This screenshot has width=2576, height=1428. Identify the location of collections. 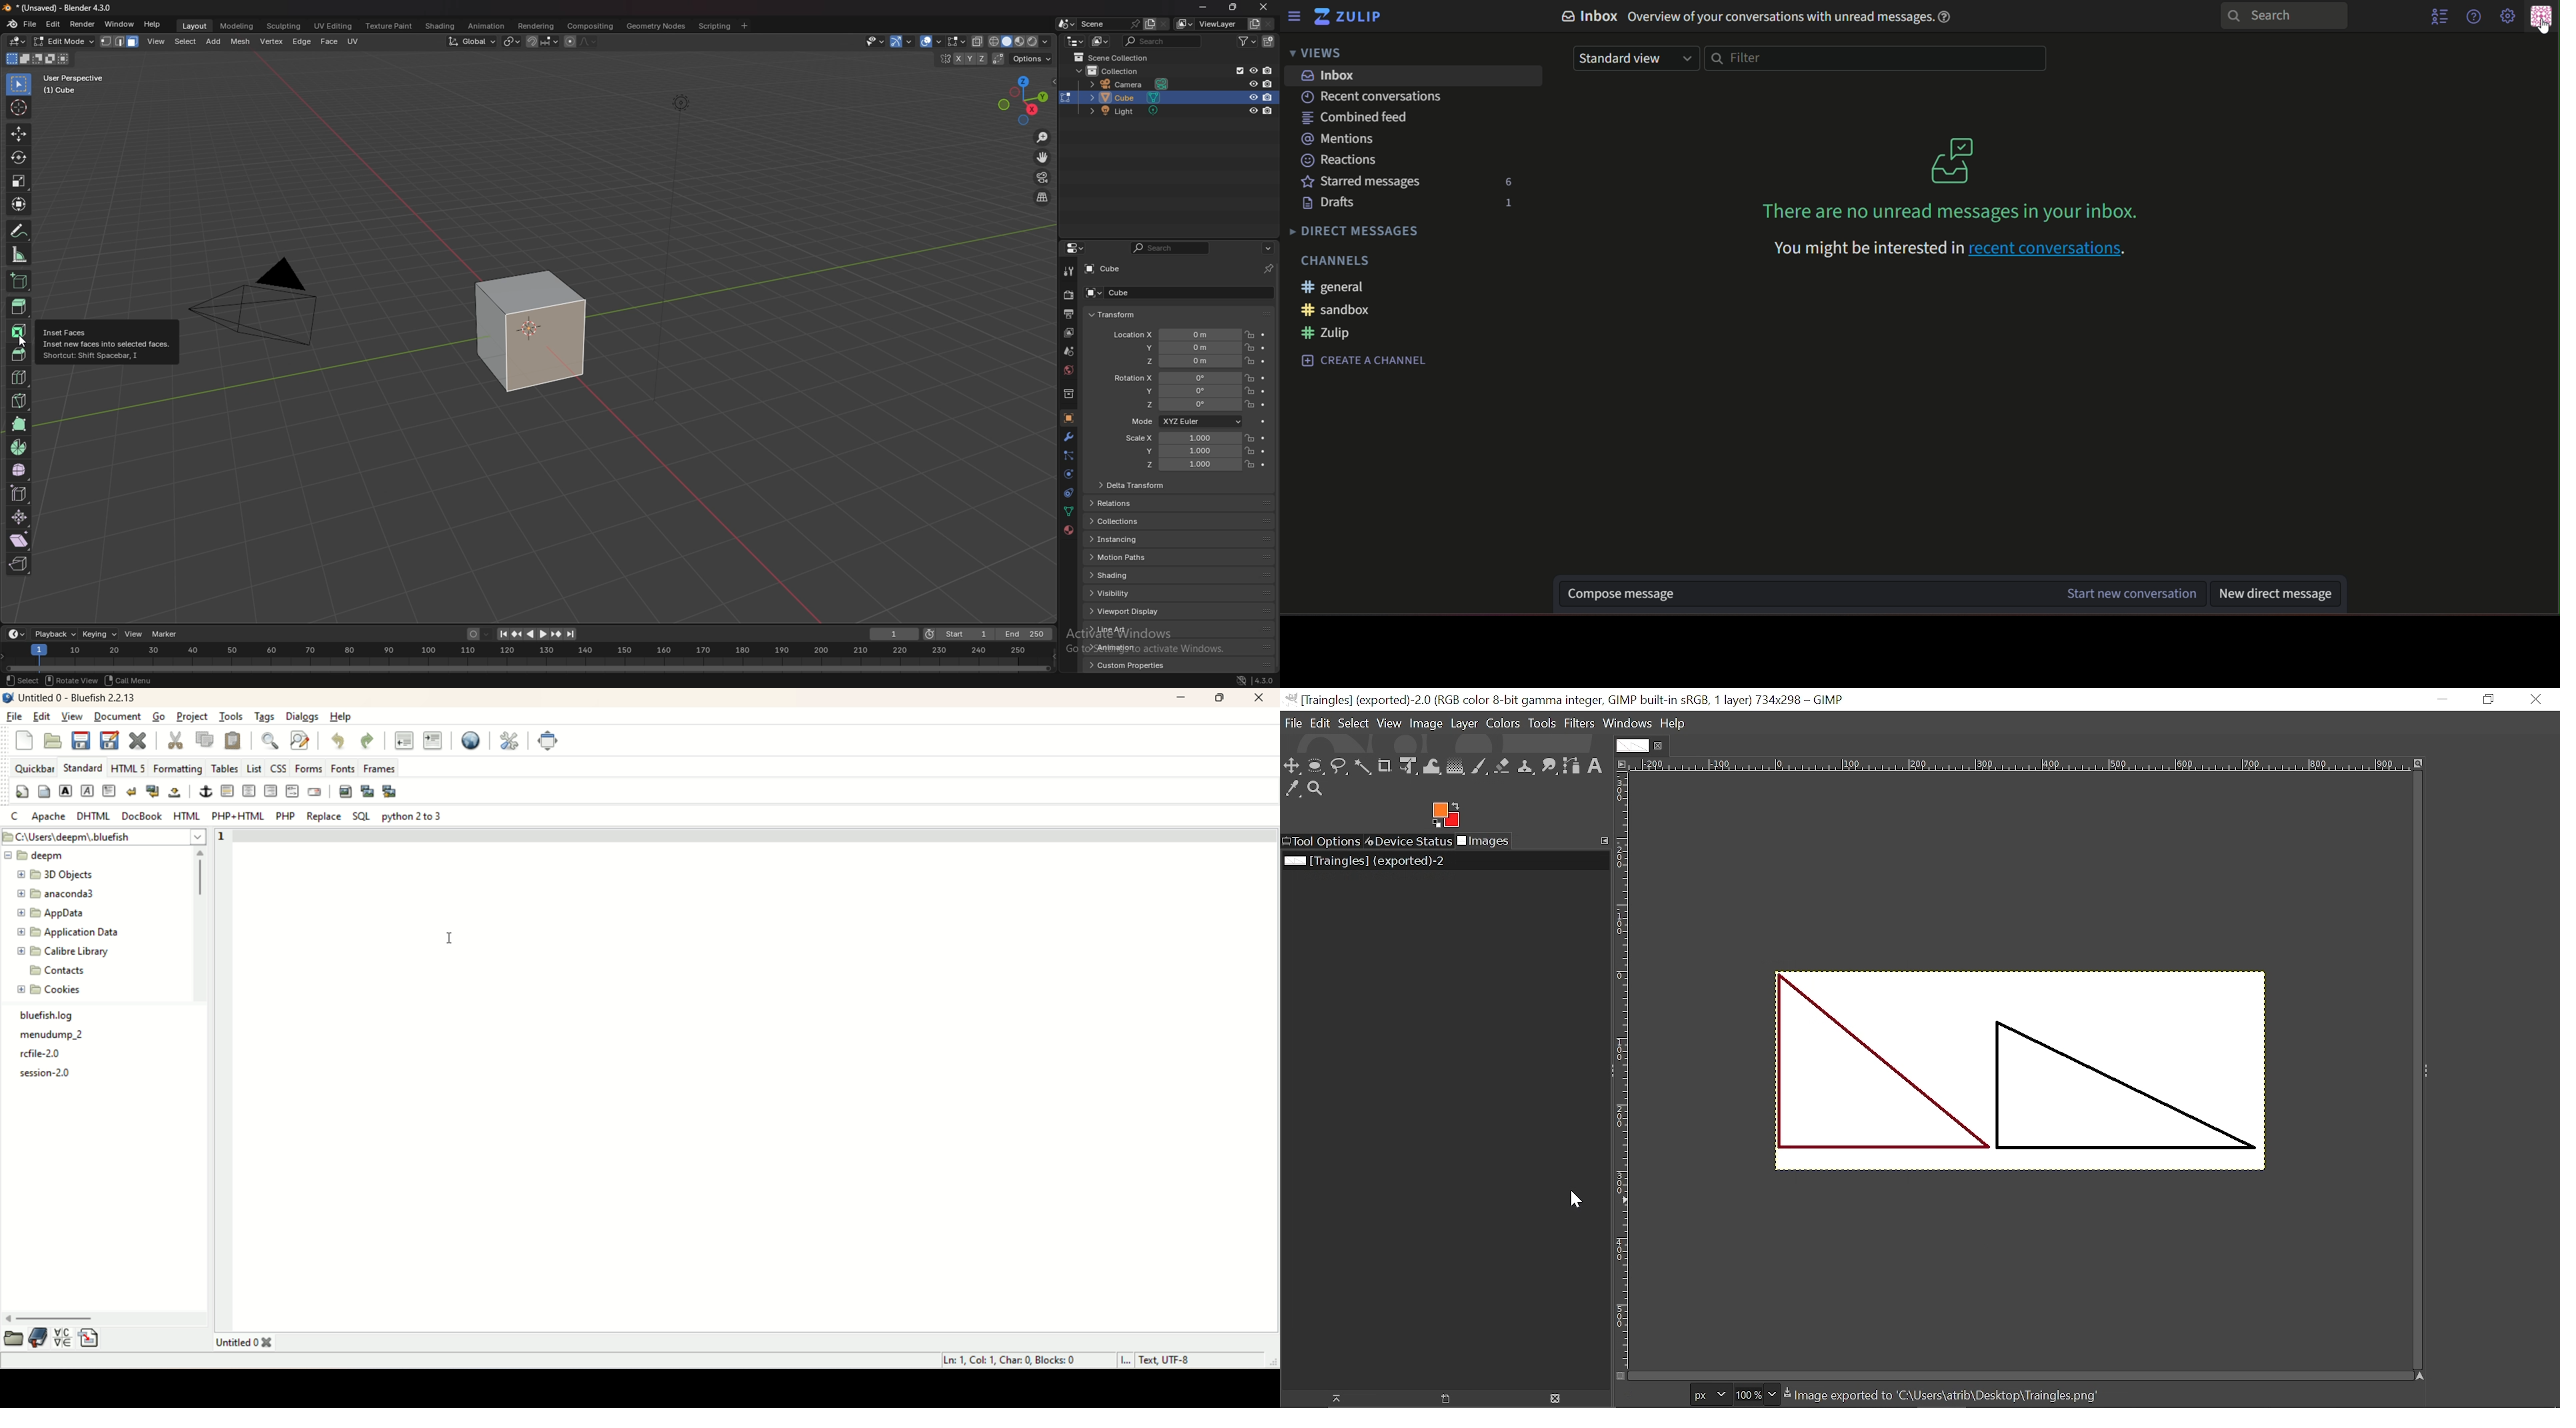
(1124, 521).